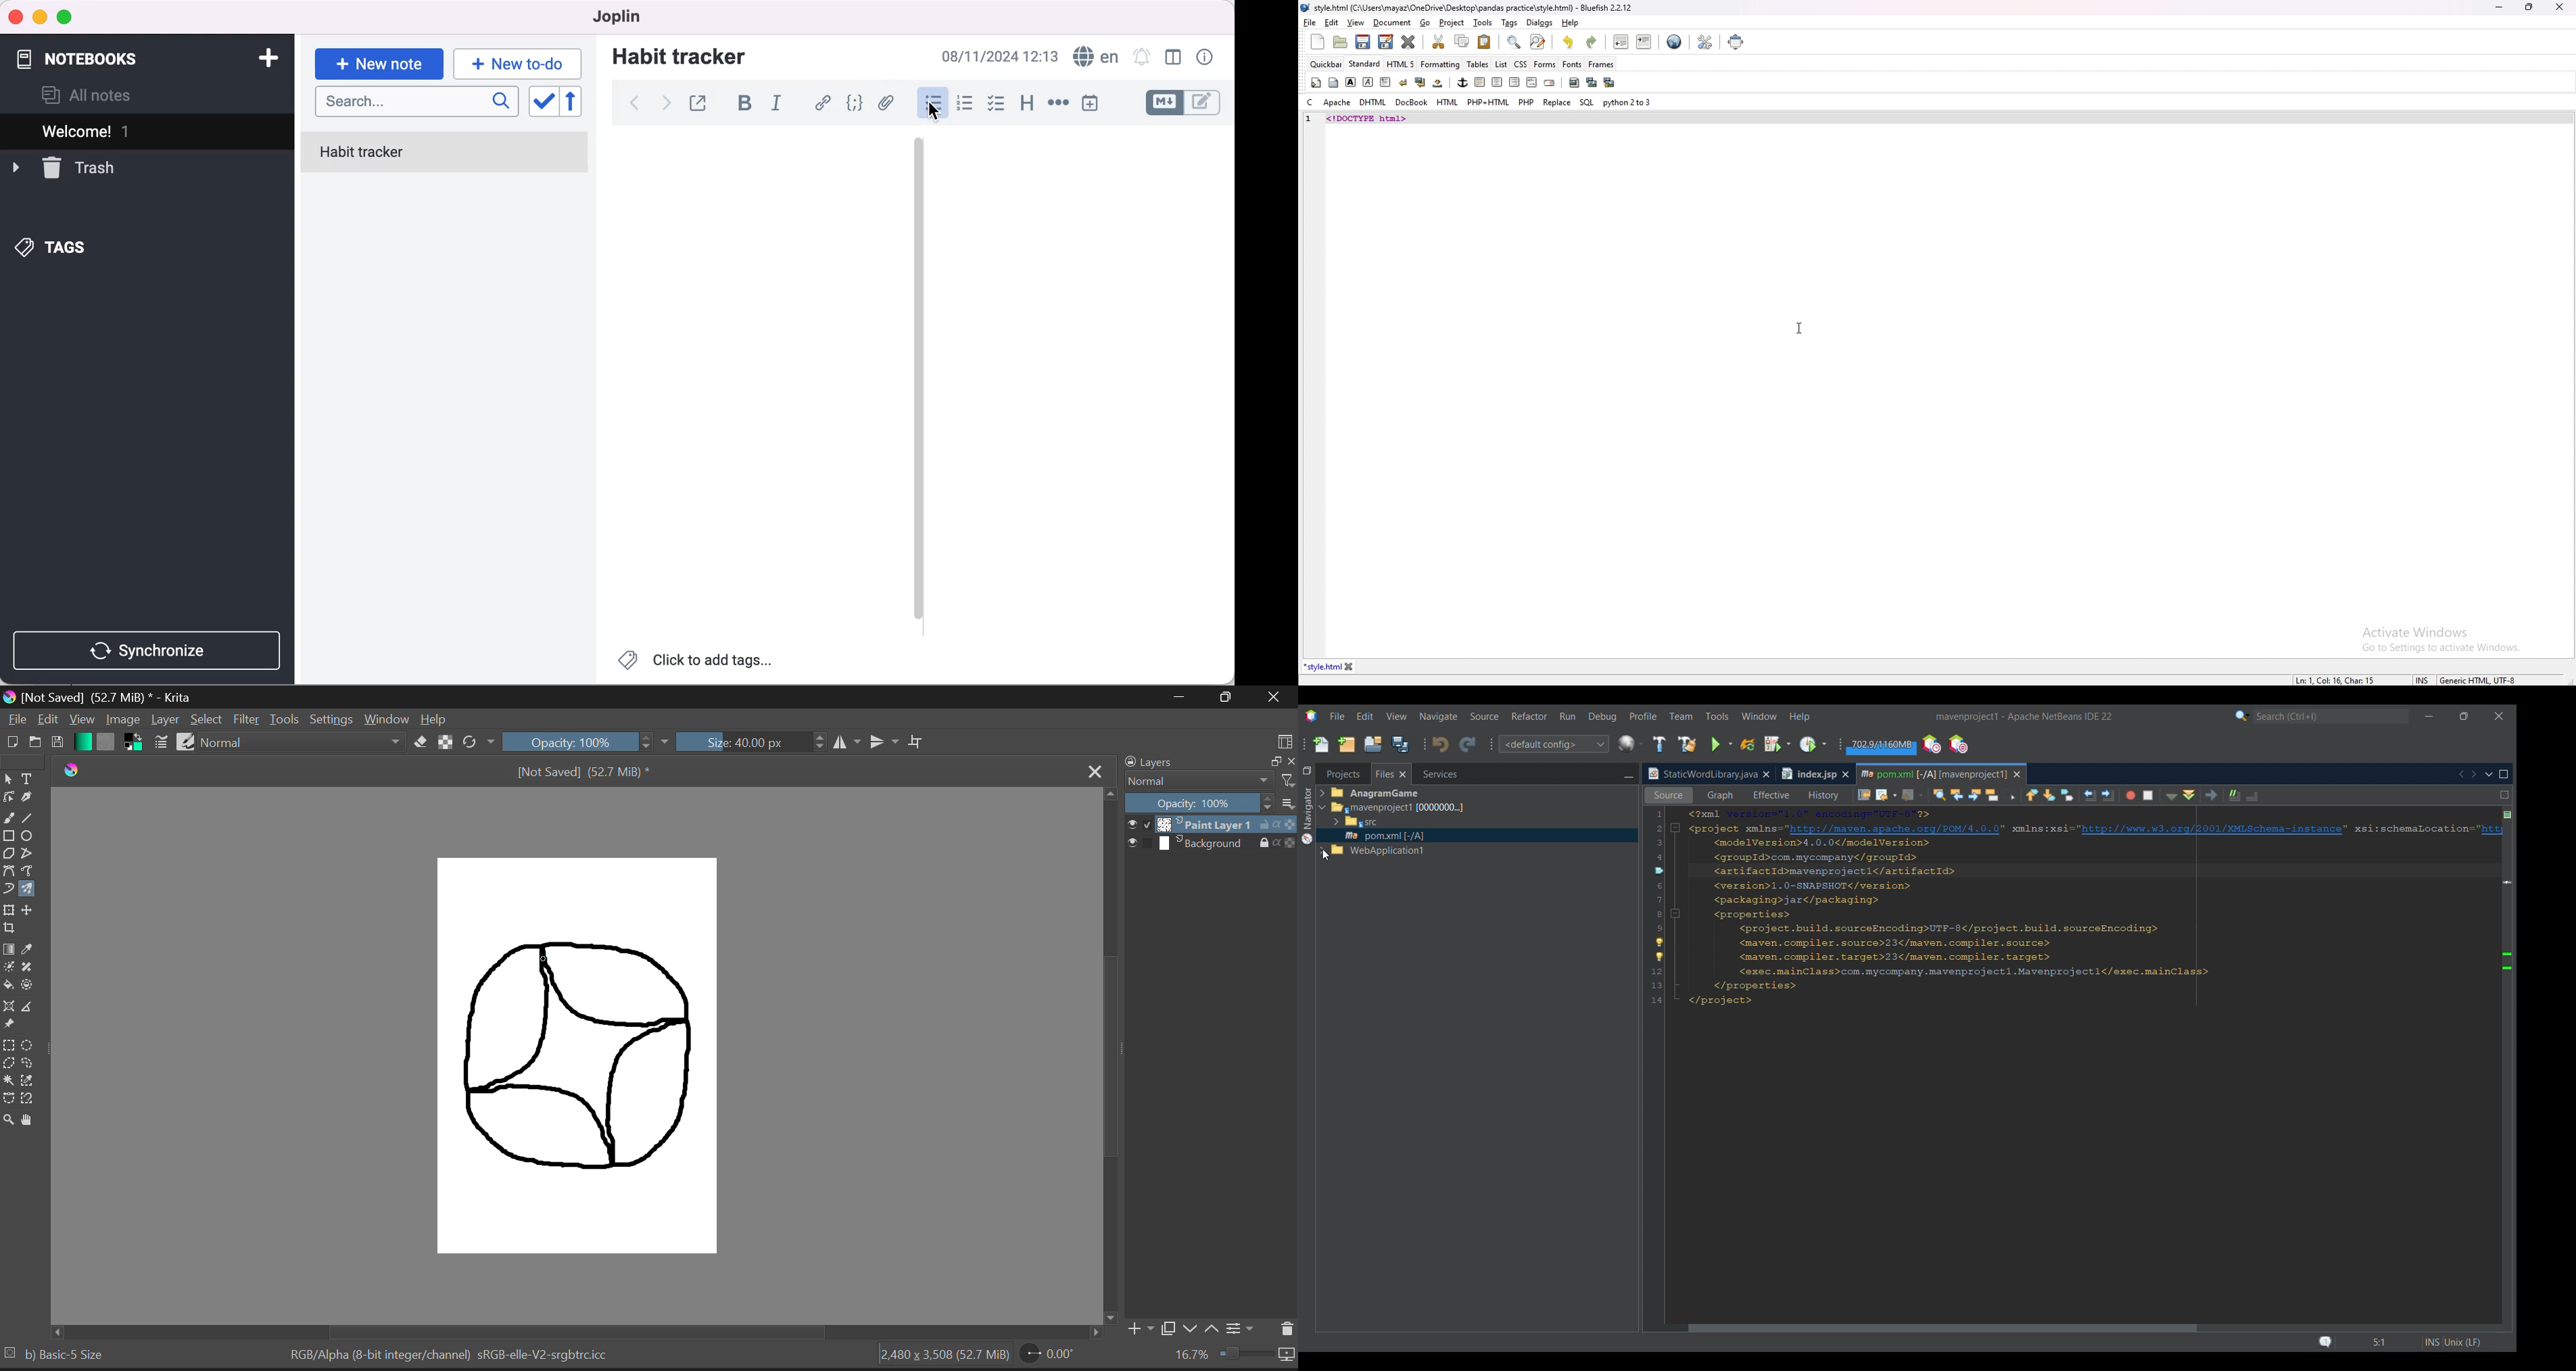 Image resolution: width=2576 pixels, height=1372 pixels. Describe the element at coordinates (1448, 102) in the screenshot. I see `html` at that location.